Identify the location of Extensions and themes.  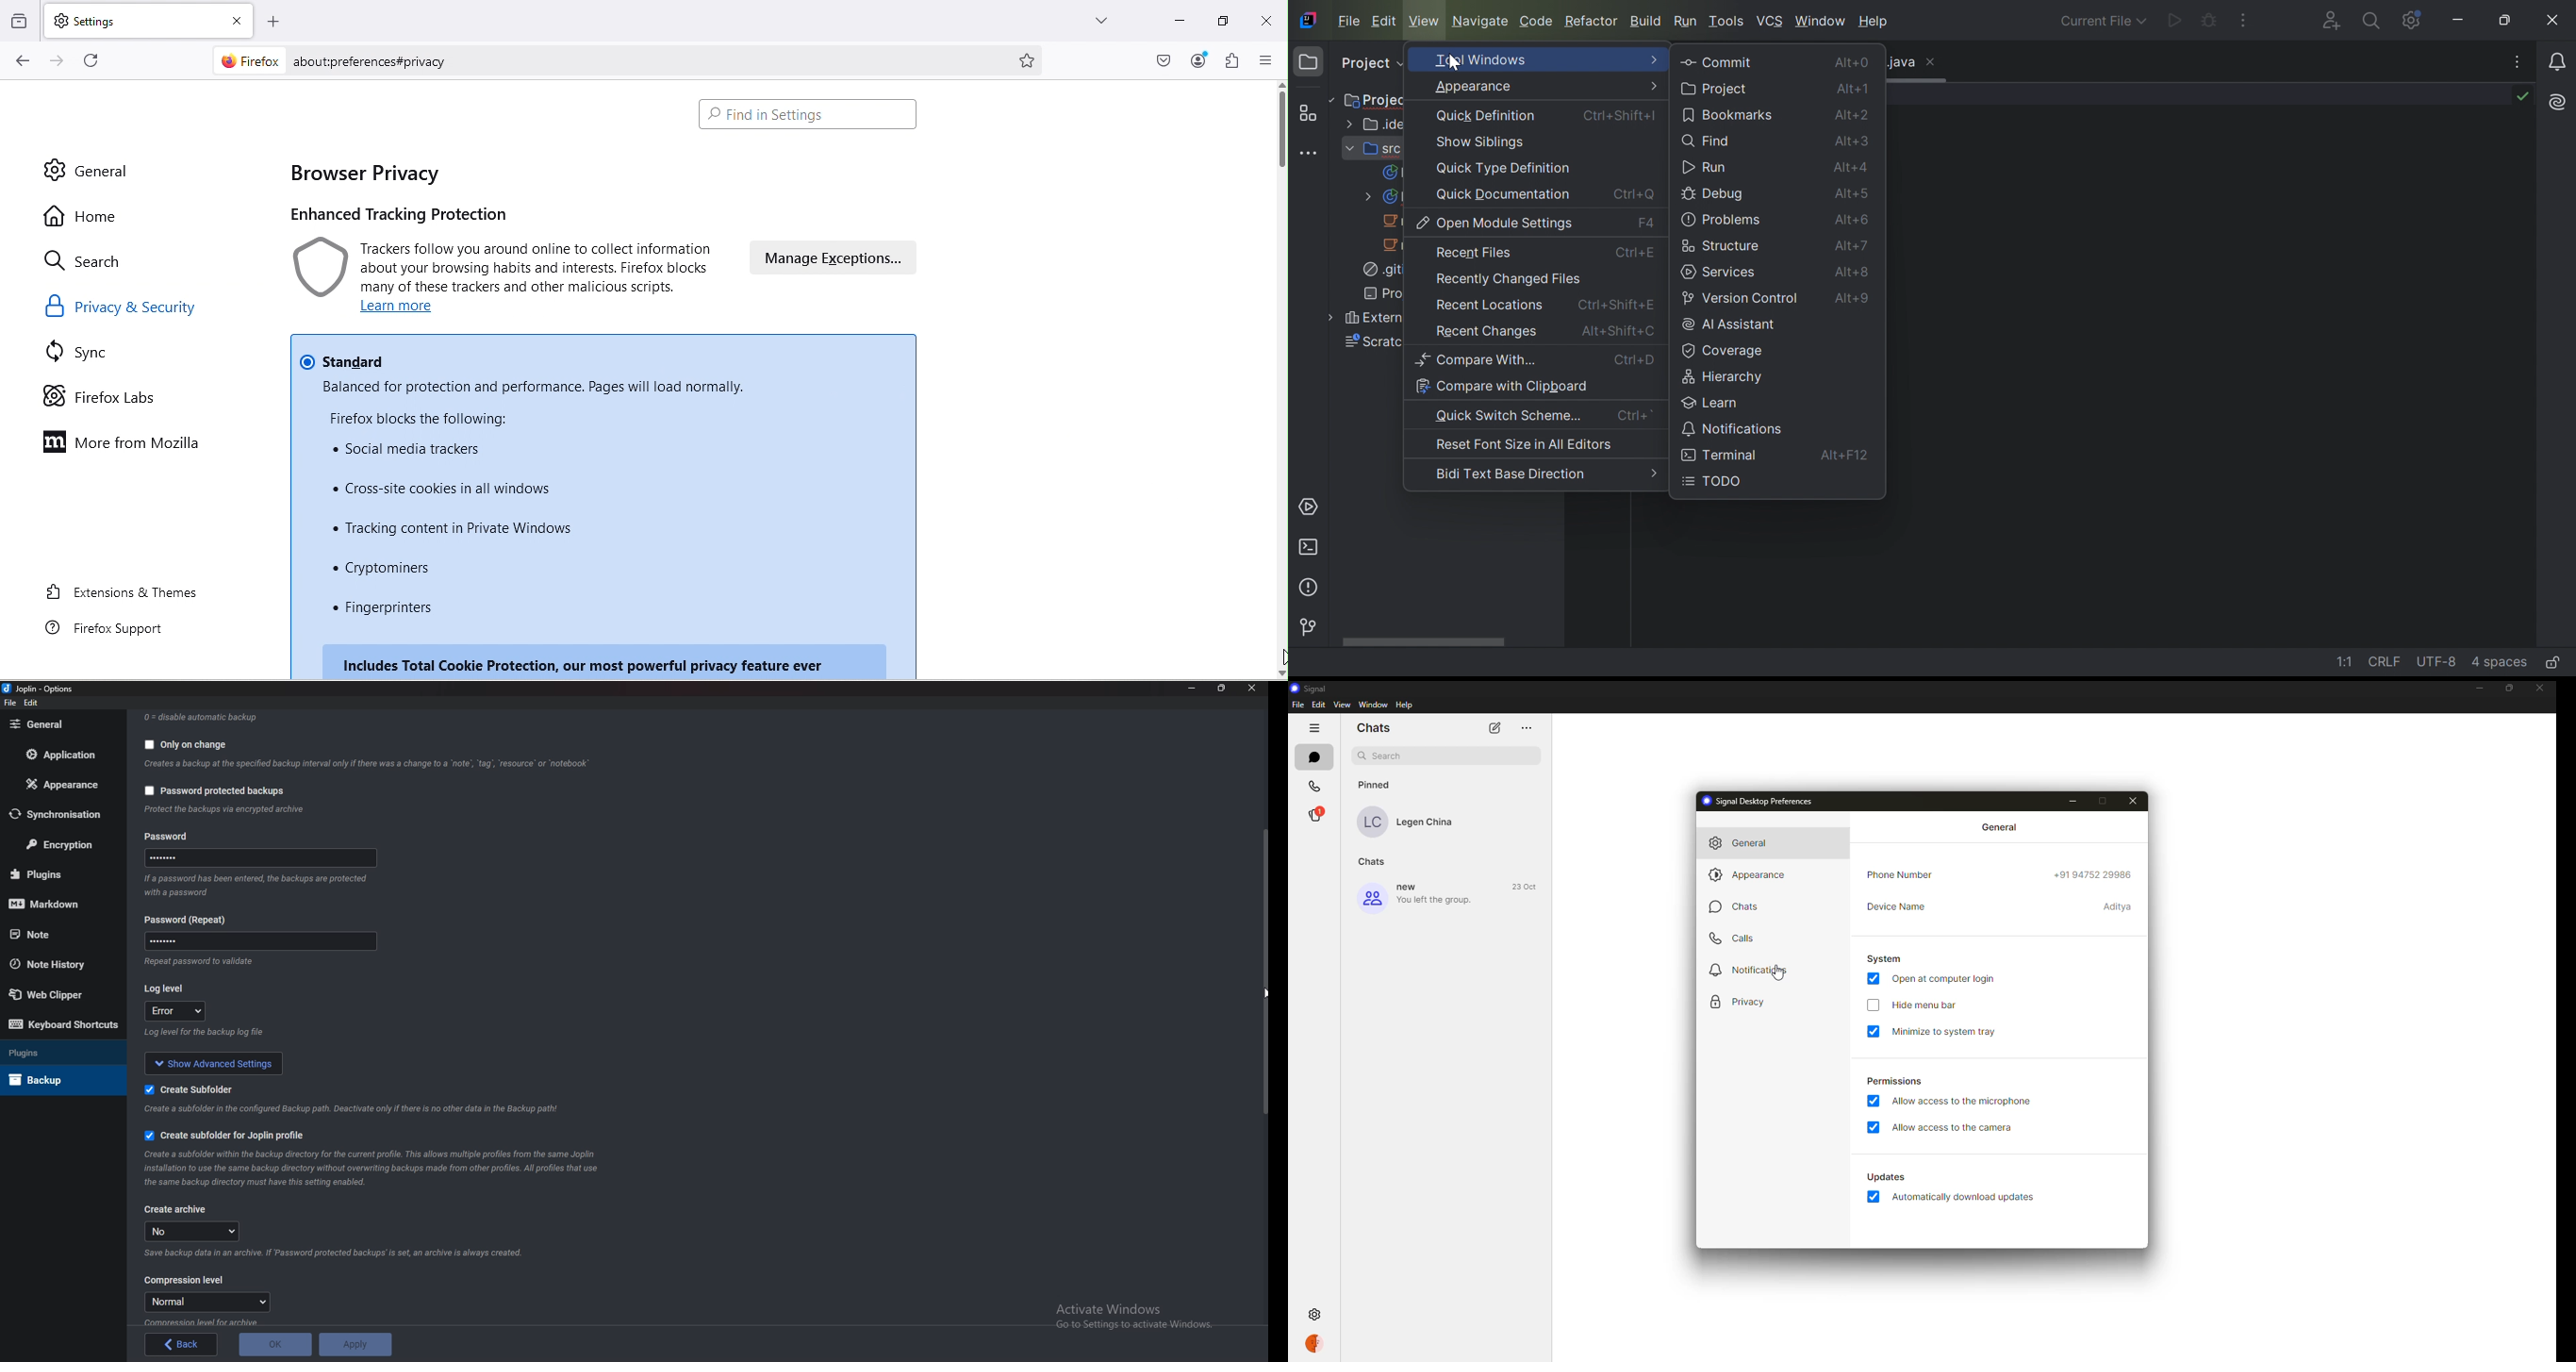
(123, 596).